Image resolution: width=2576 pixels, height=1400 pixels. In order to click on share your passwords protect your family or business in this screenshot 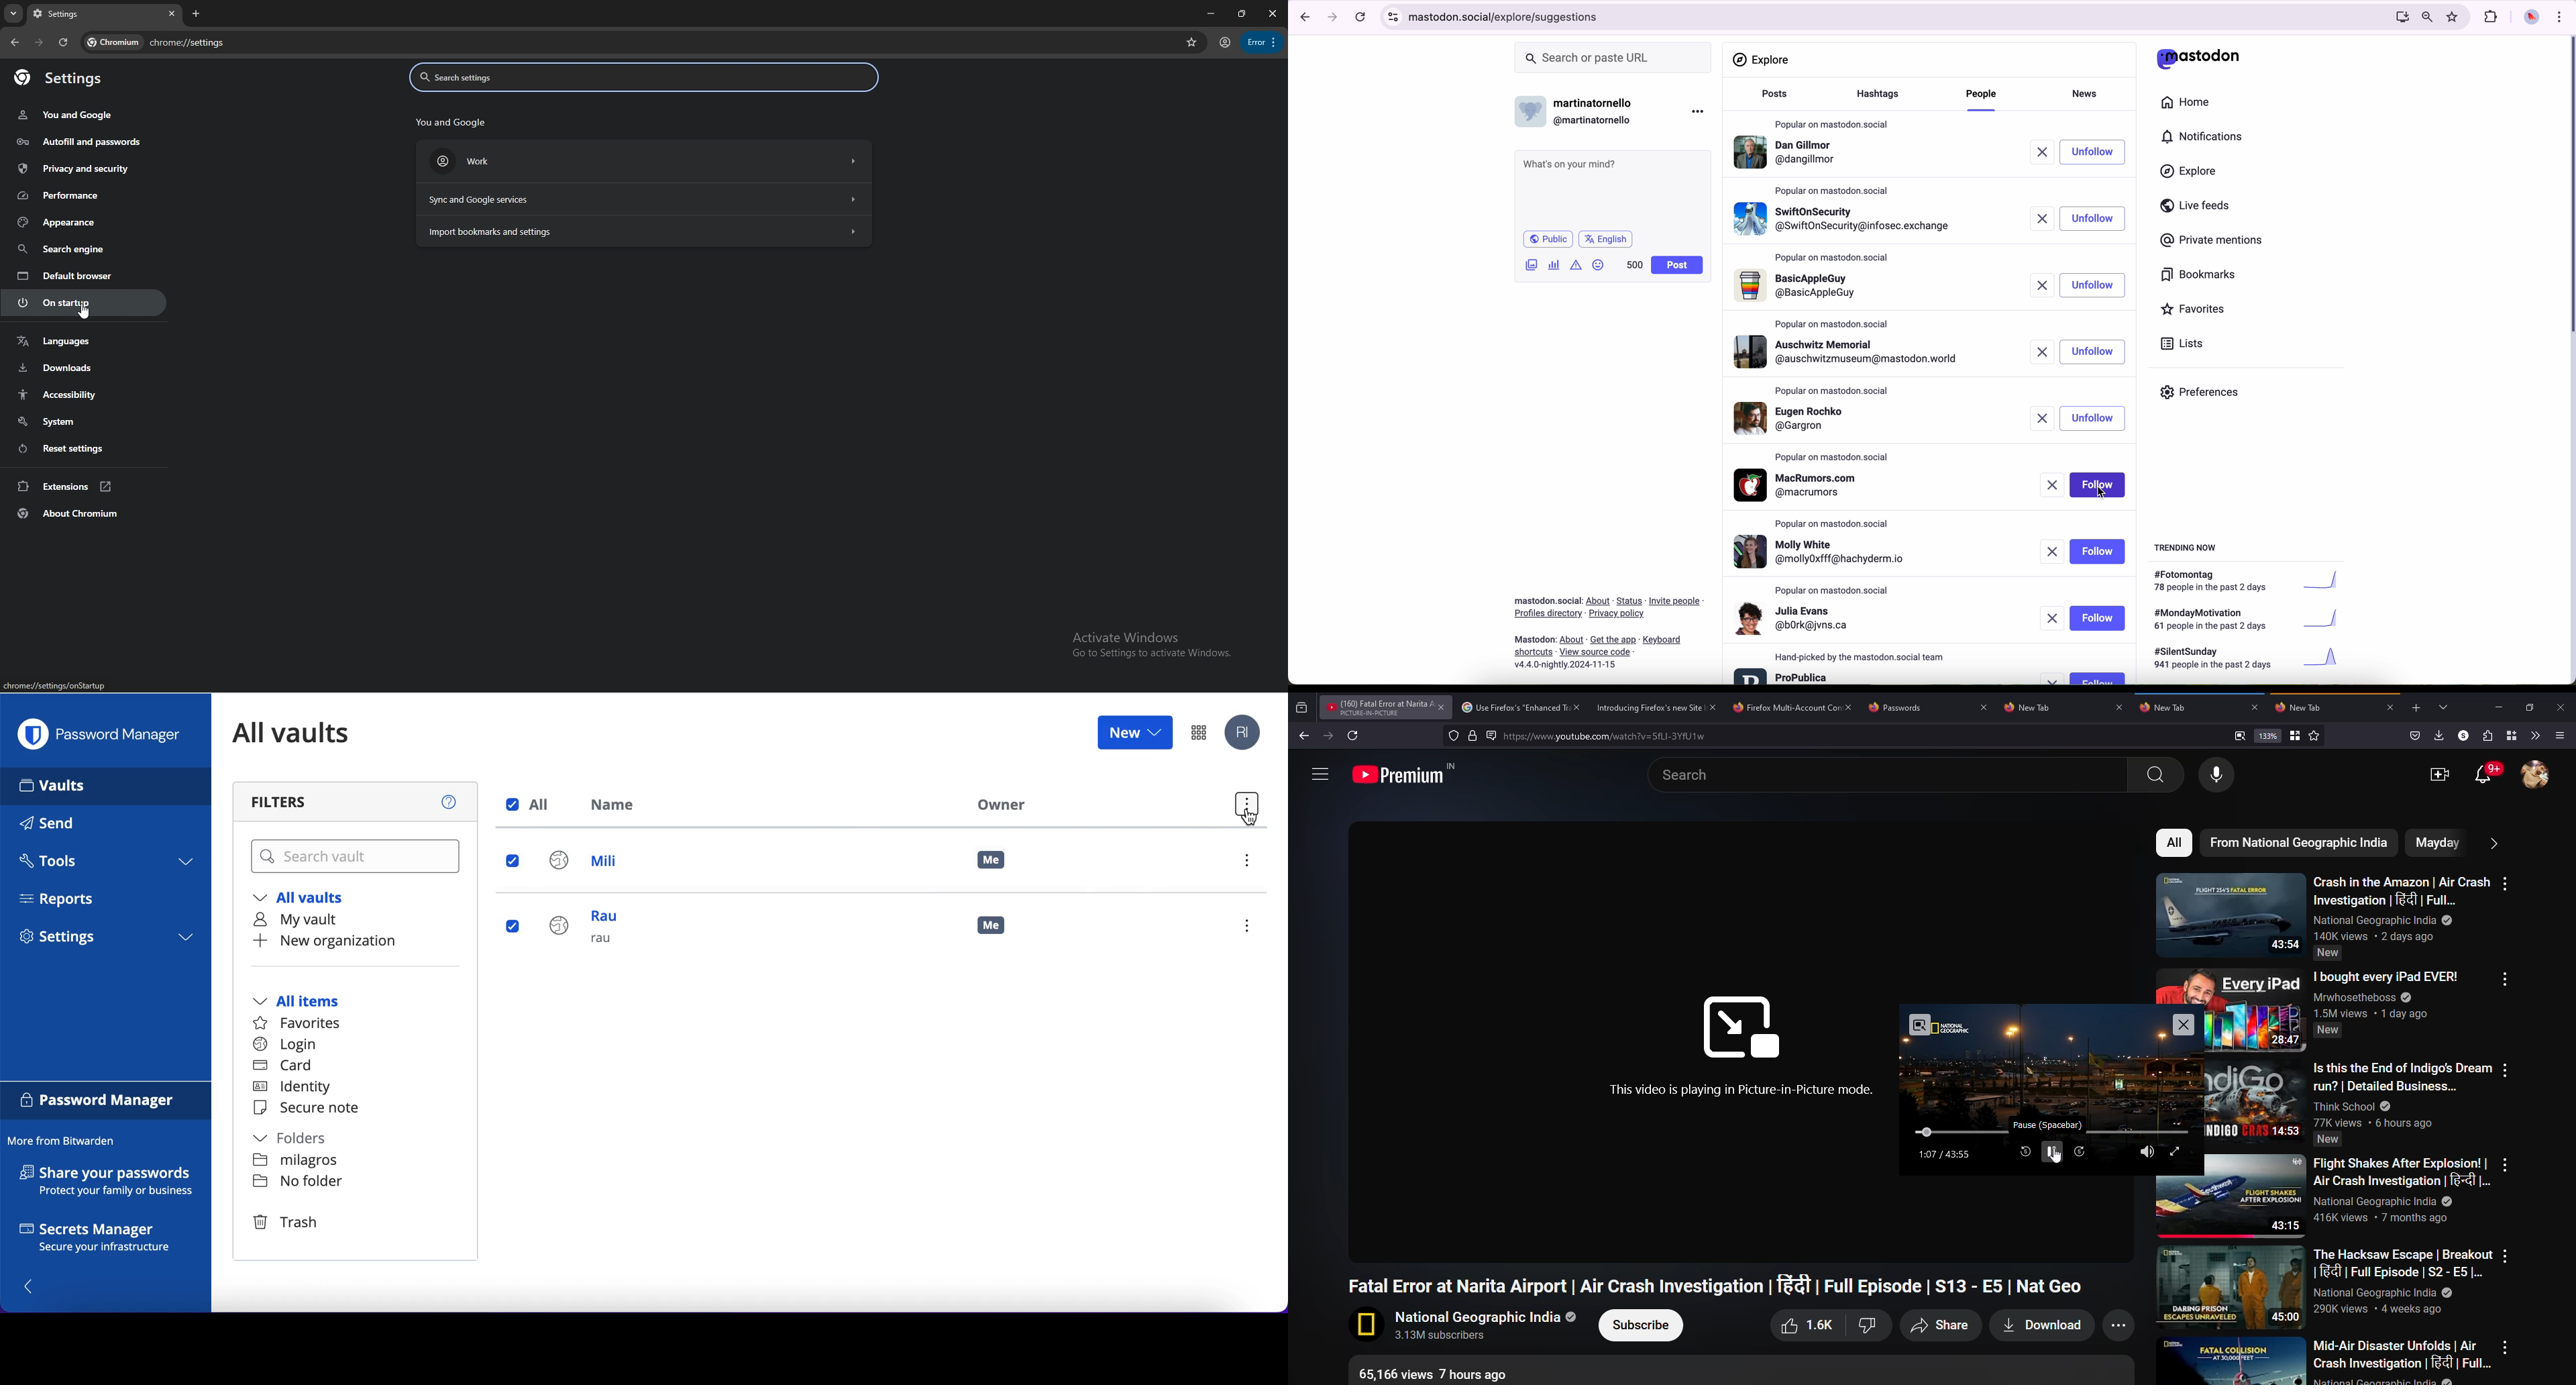, I will do `click(112, 1183)`.